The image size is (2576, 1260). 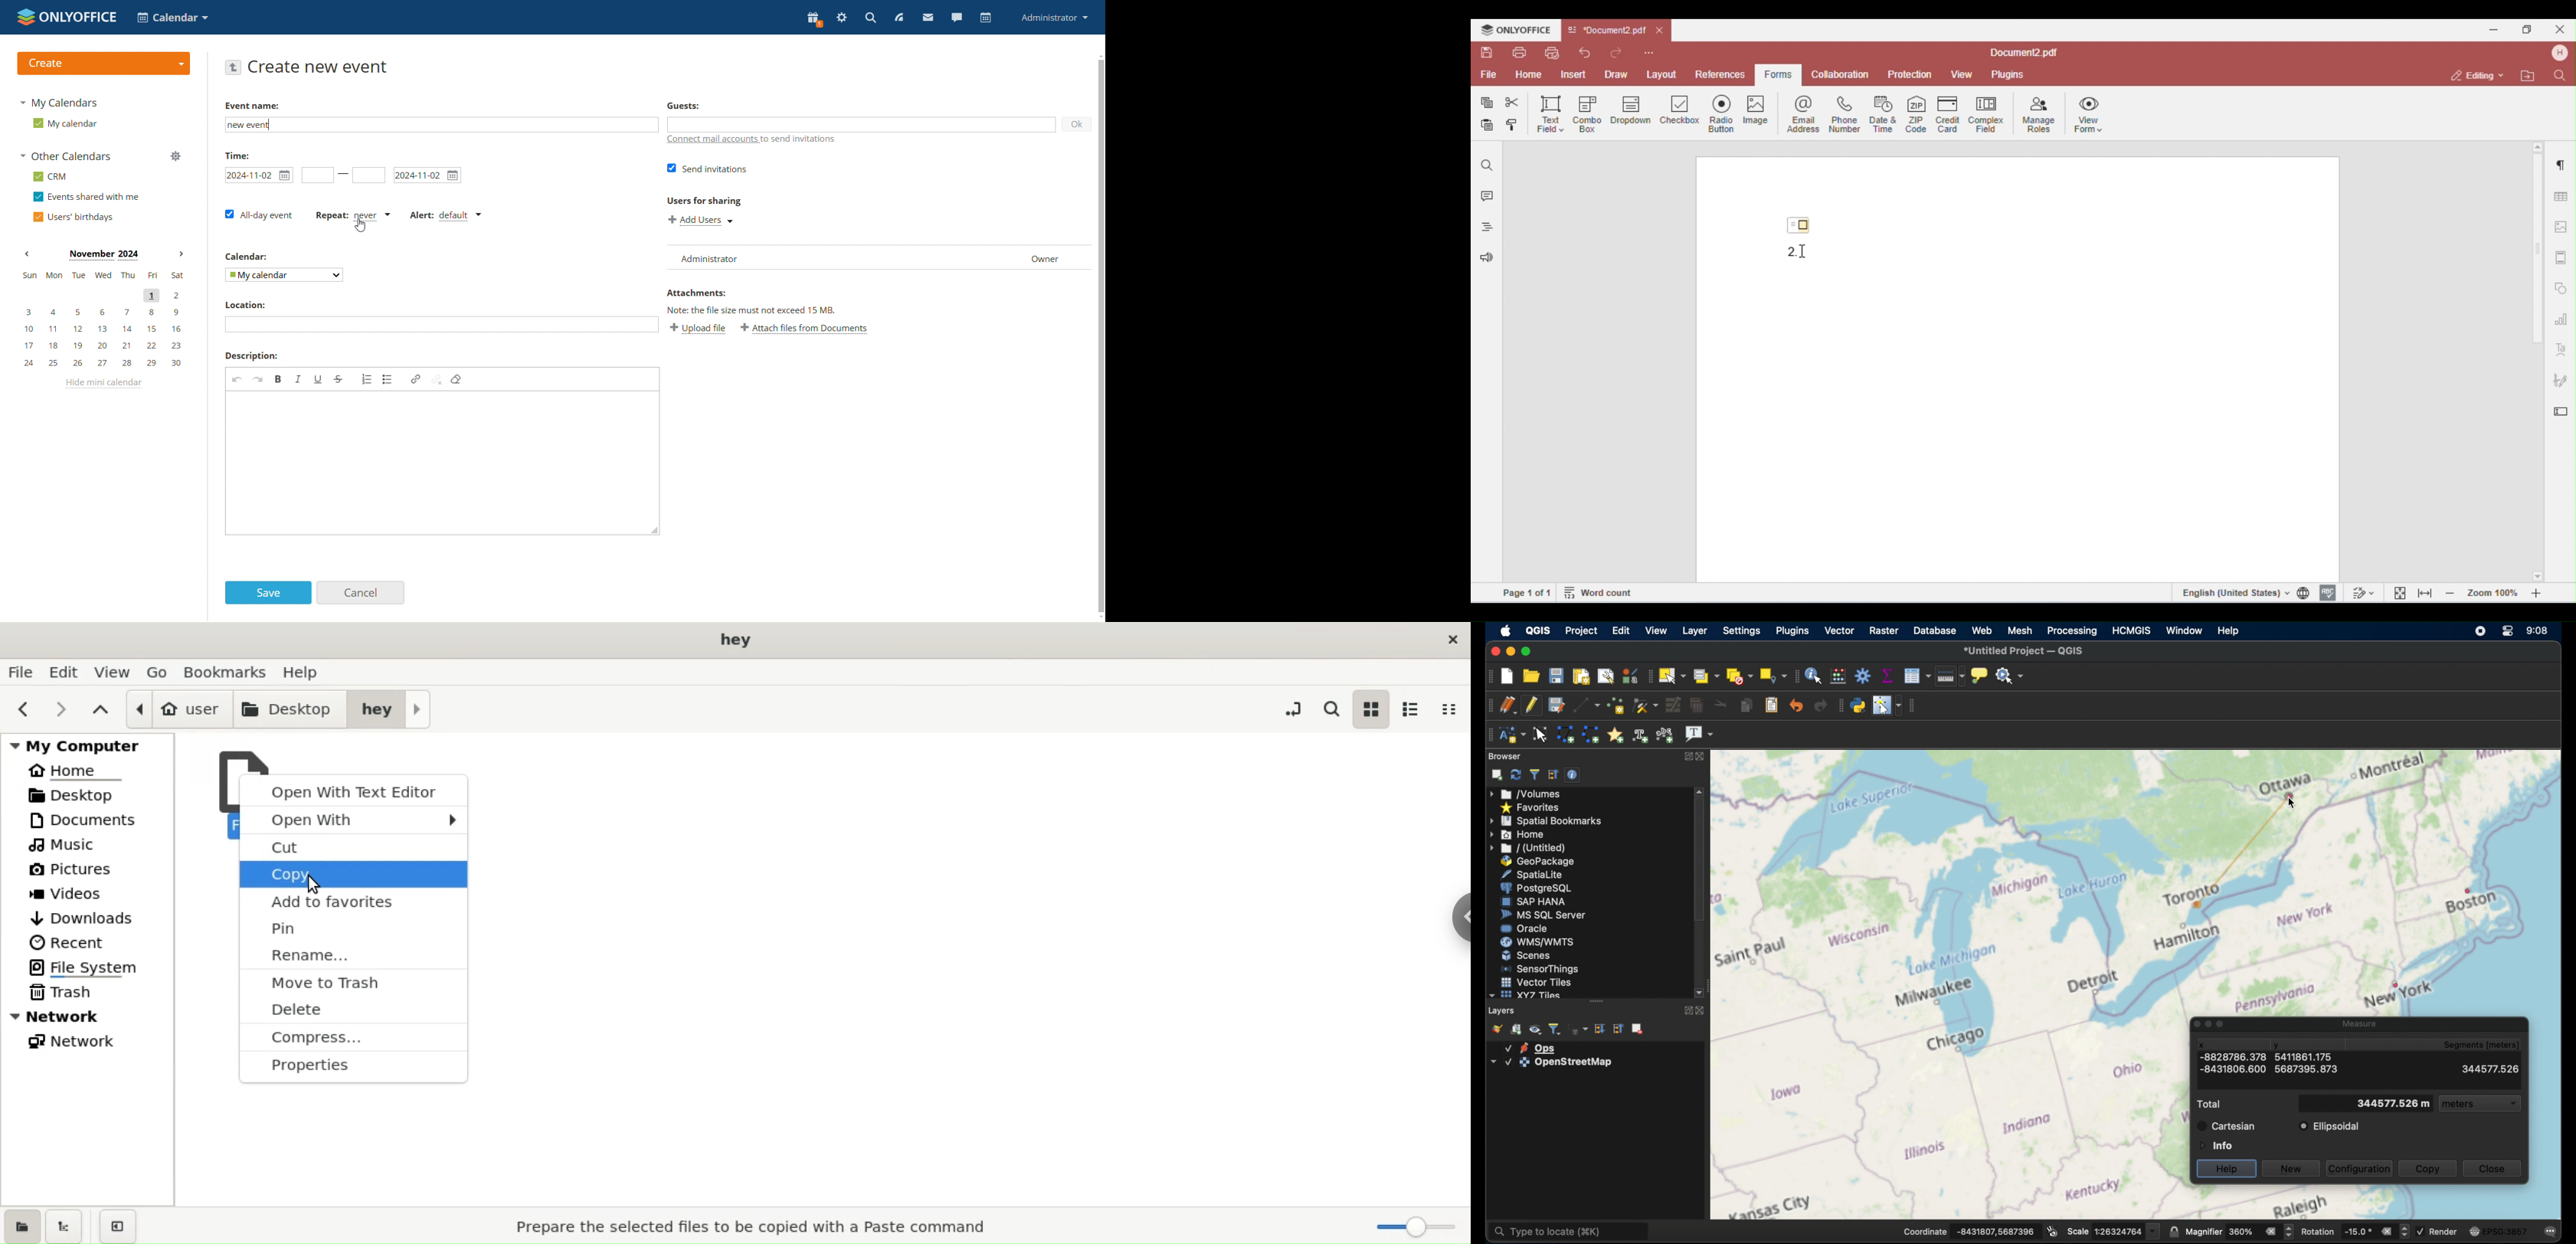 I want to click on screen recorder icon, so click(x=2480, y=631).